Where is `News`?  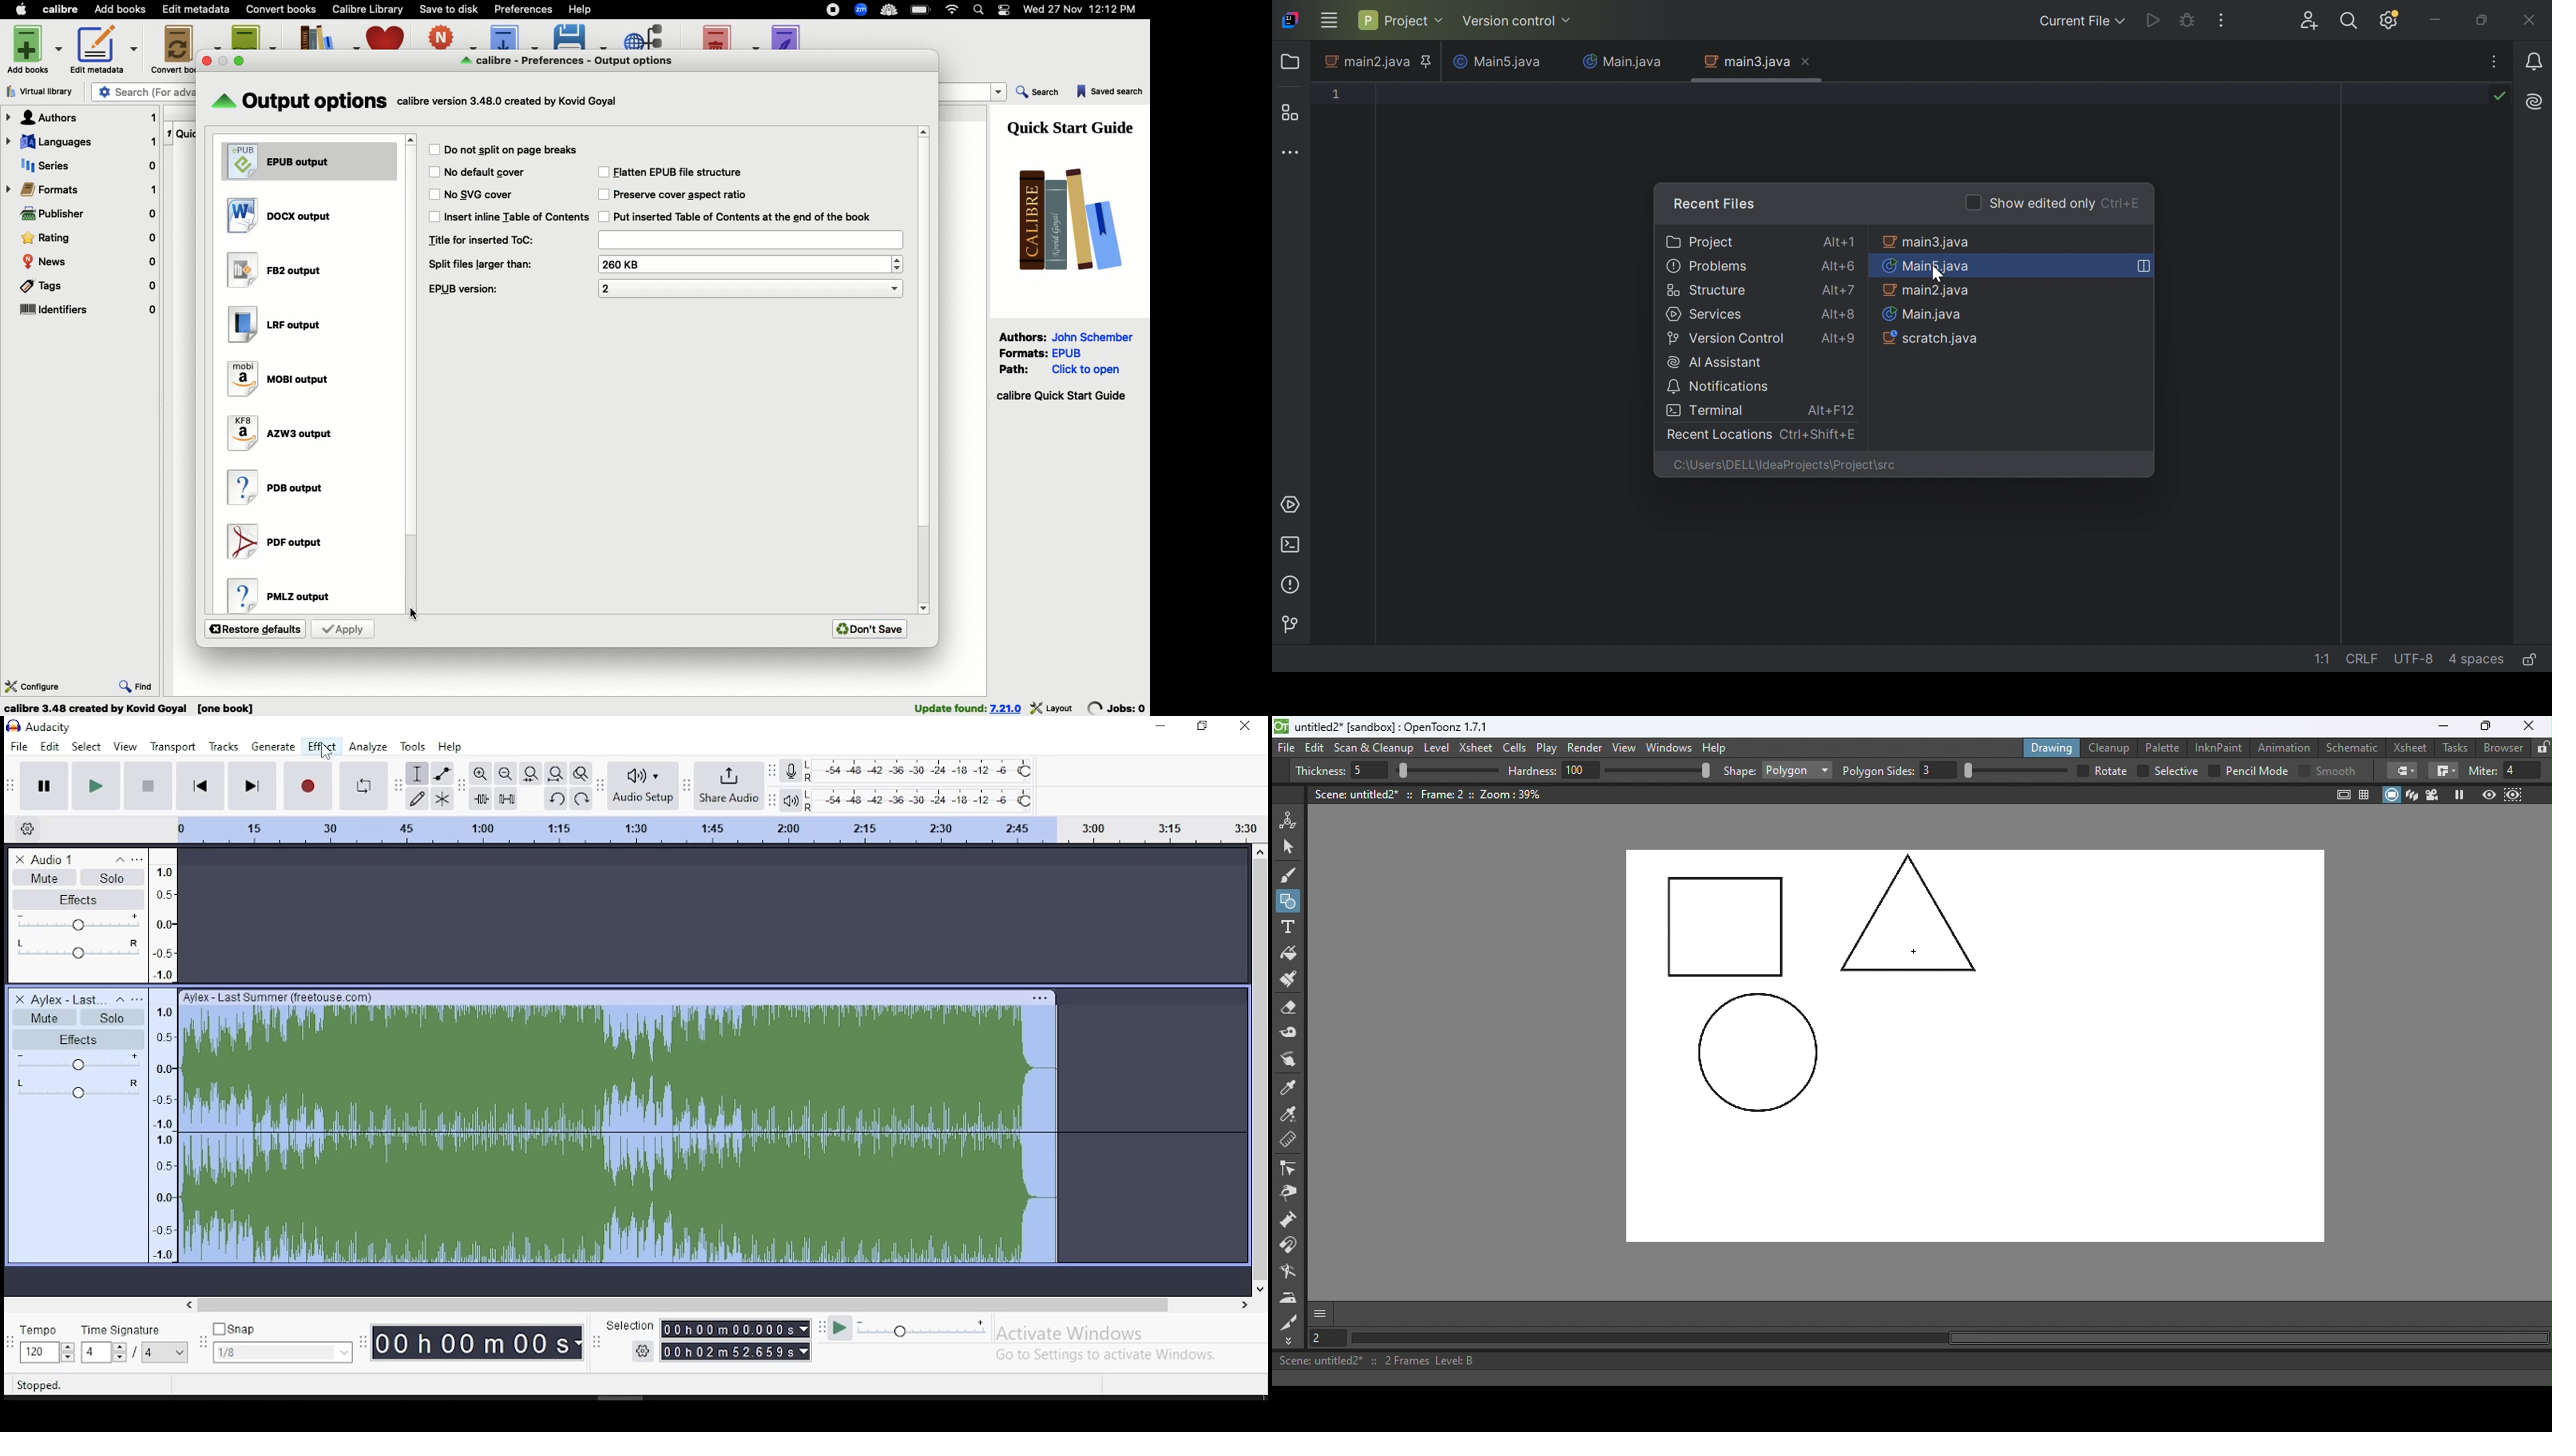 News is located at coordinates (90, 262).